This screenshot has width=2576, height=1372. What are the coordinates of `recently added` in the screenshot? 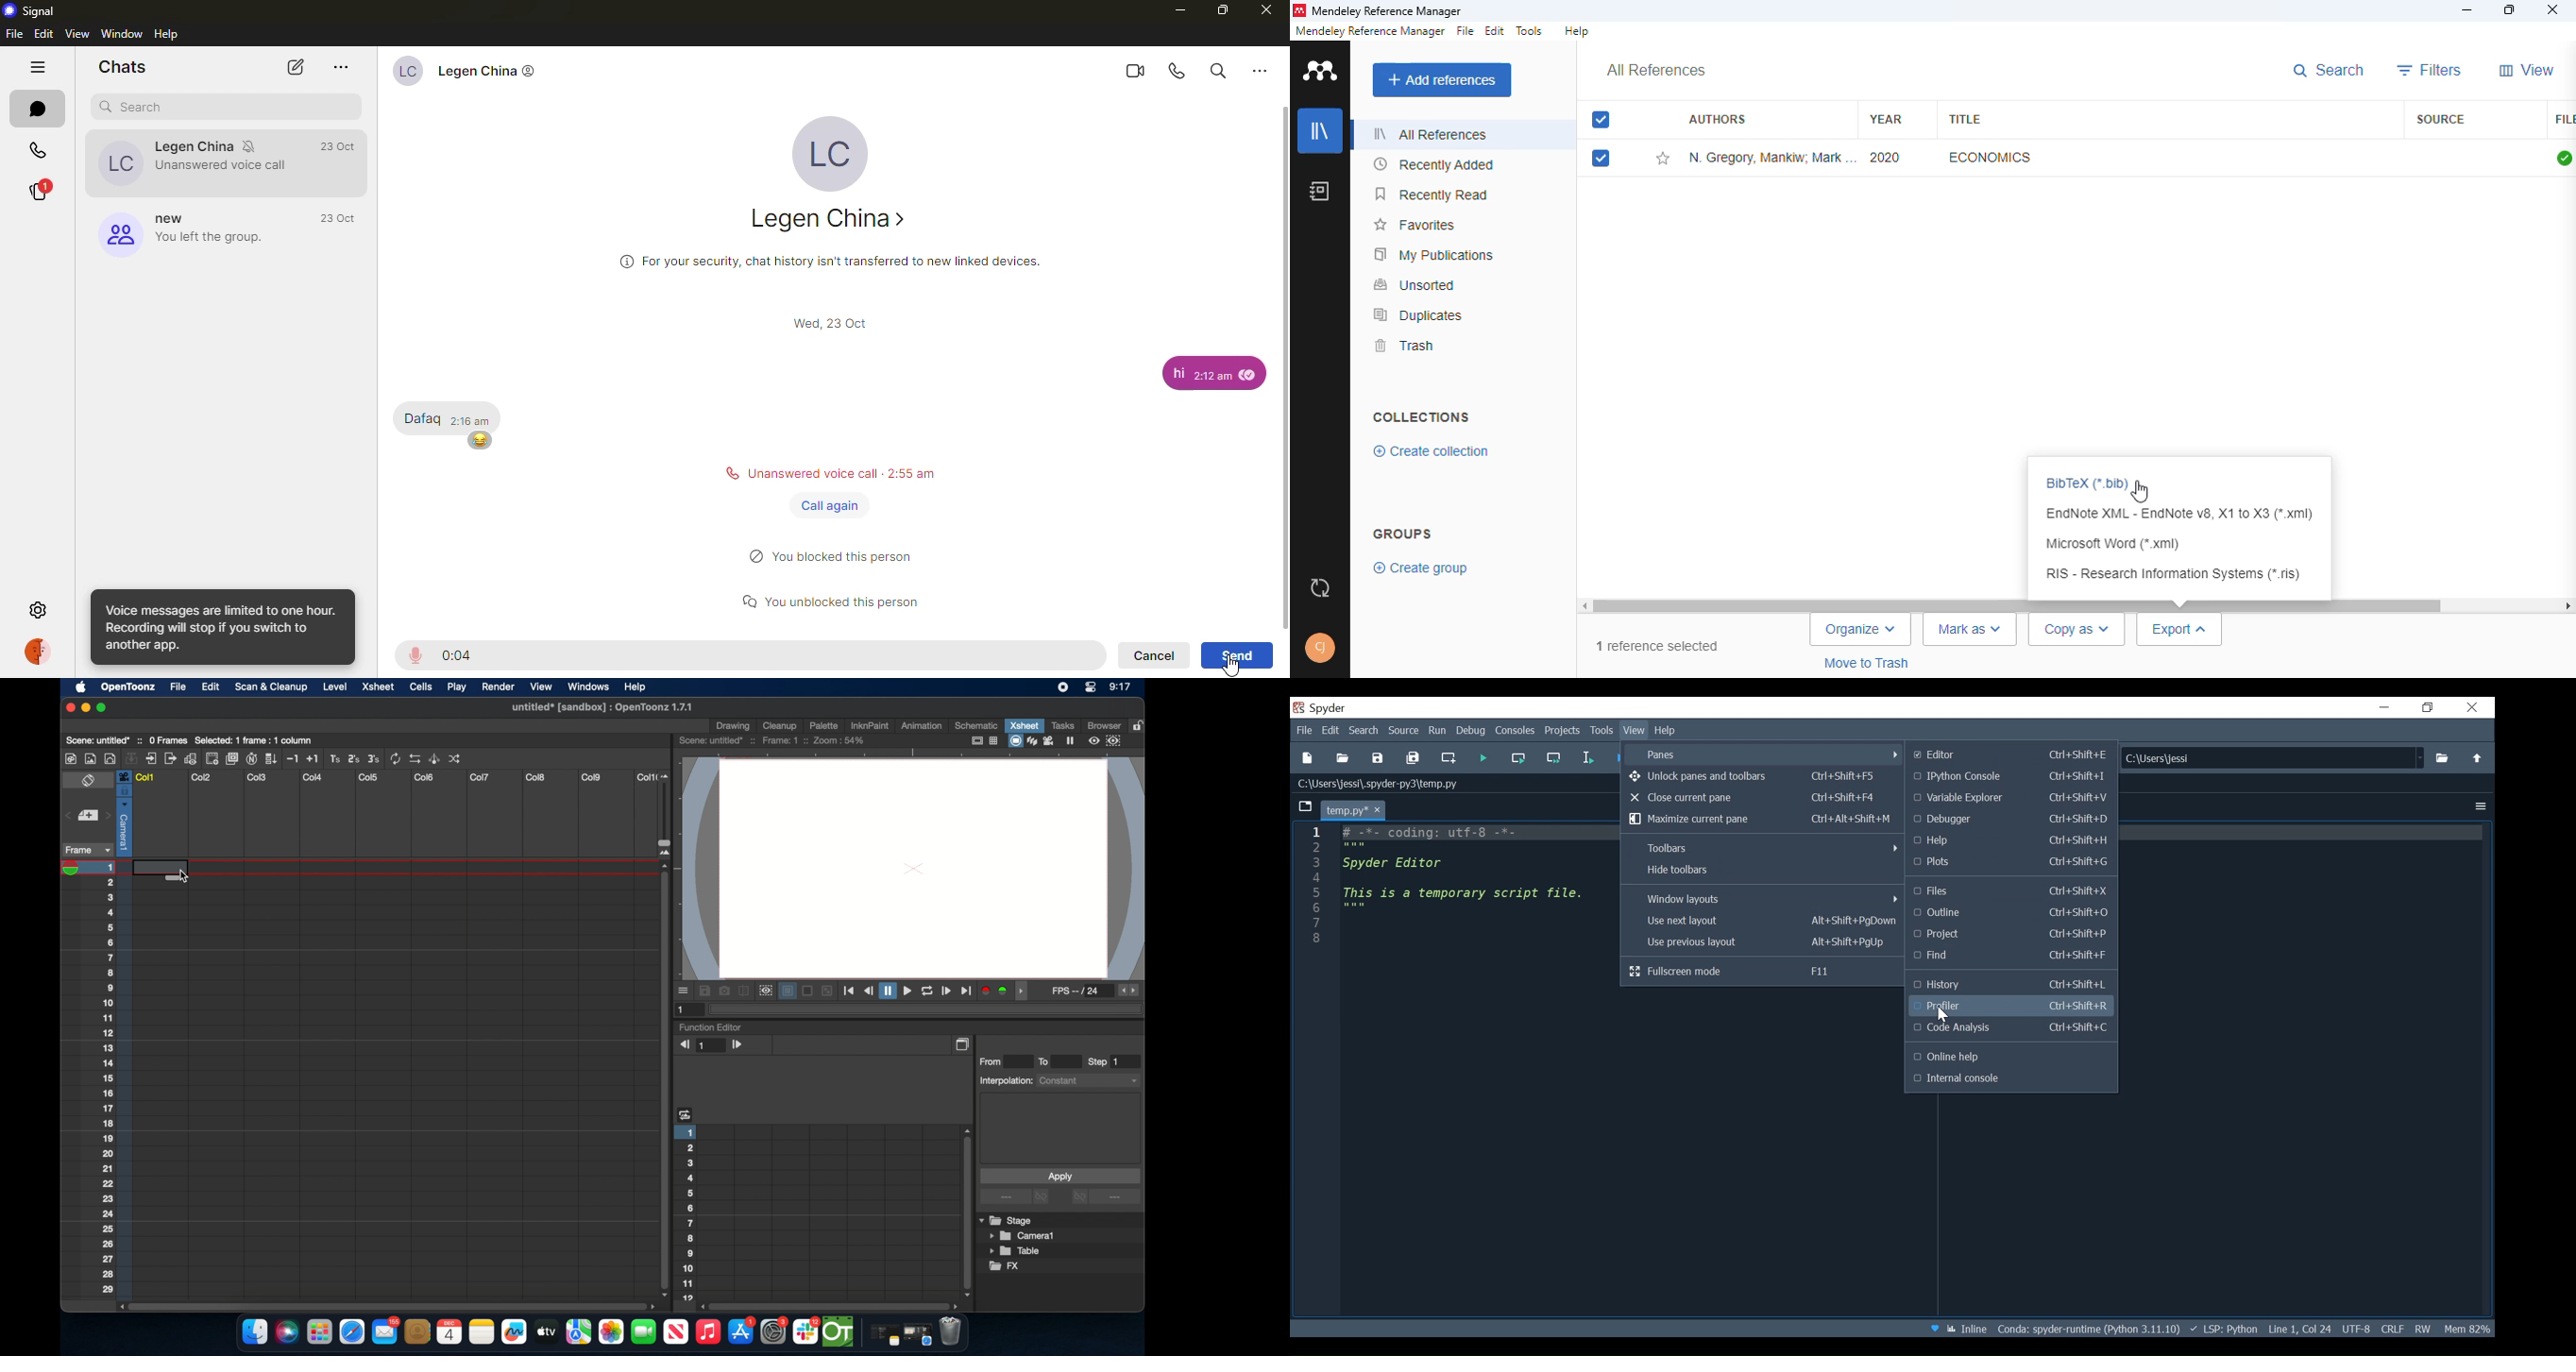 It's located at (1436, 165).